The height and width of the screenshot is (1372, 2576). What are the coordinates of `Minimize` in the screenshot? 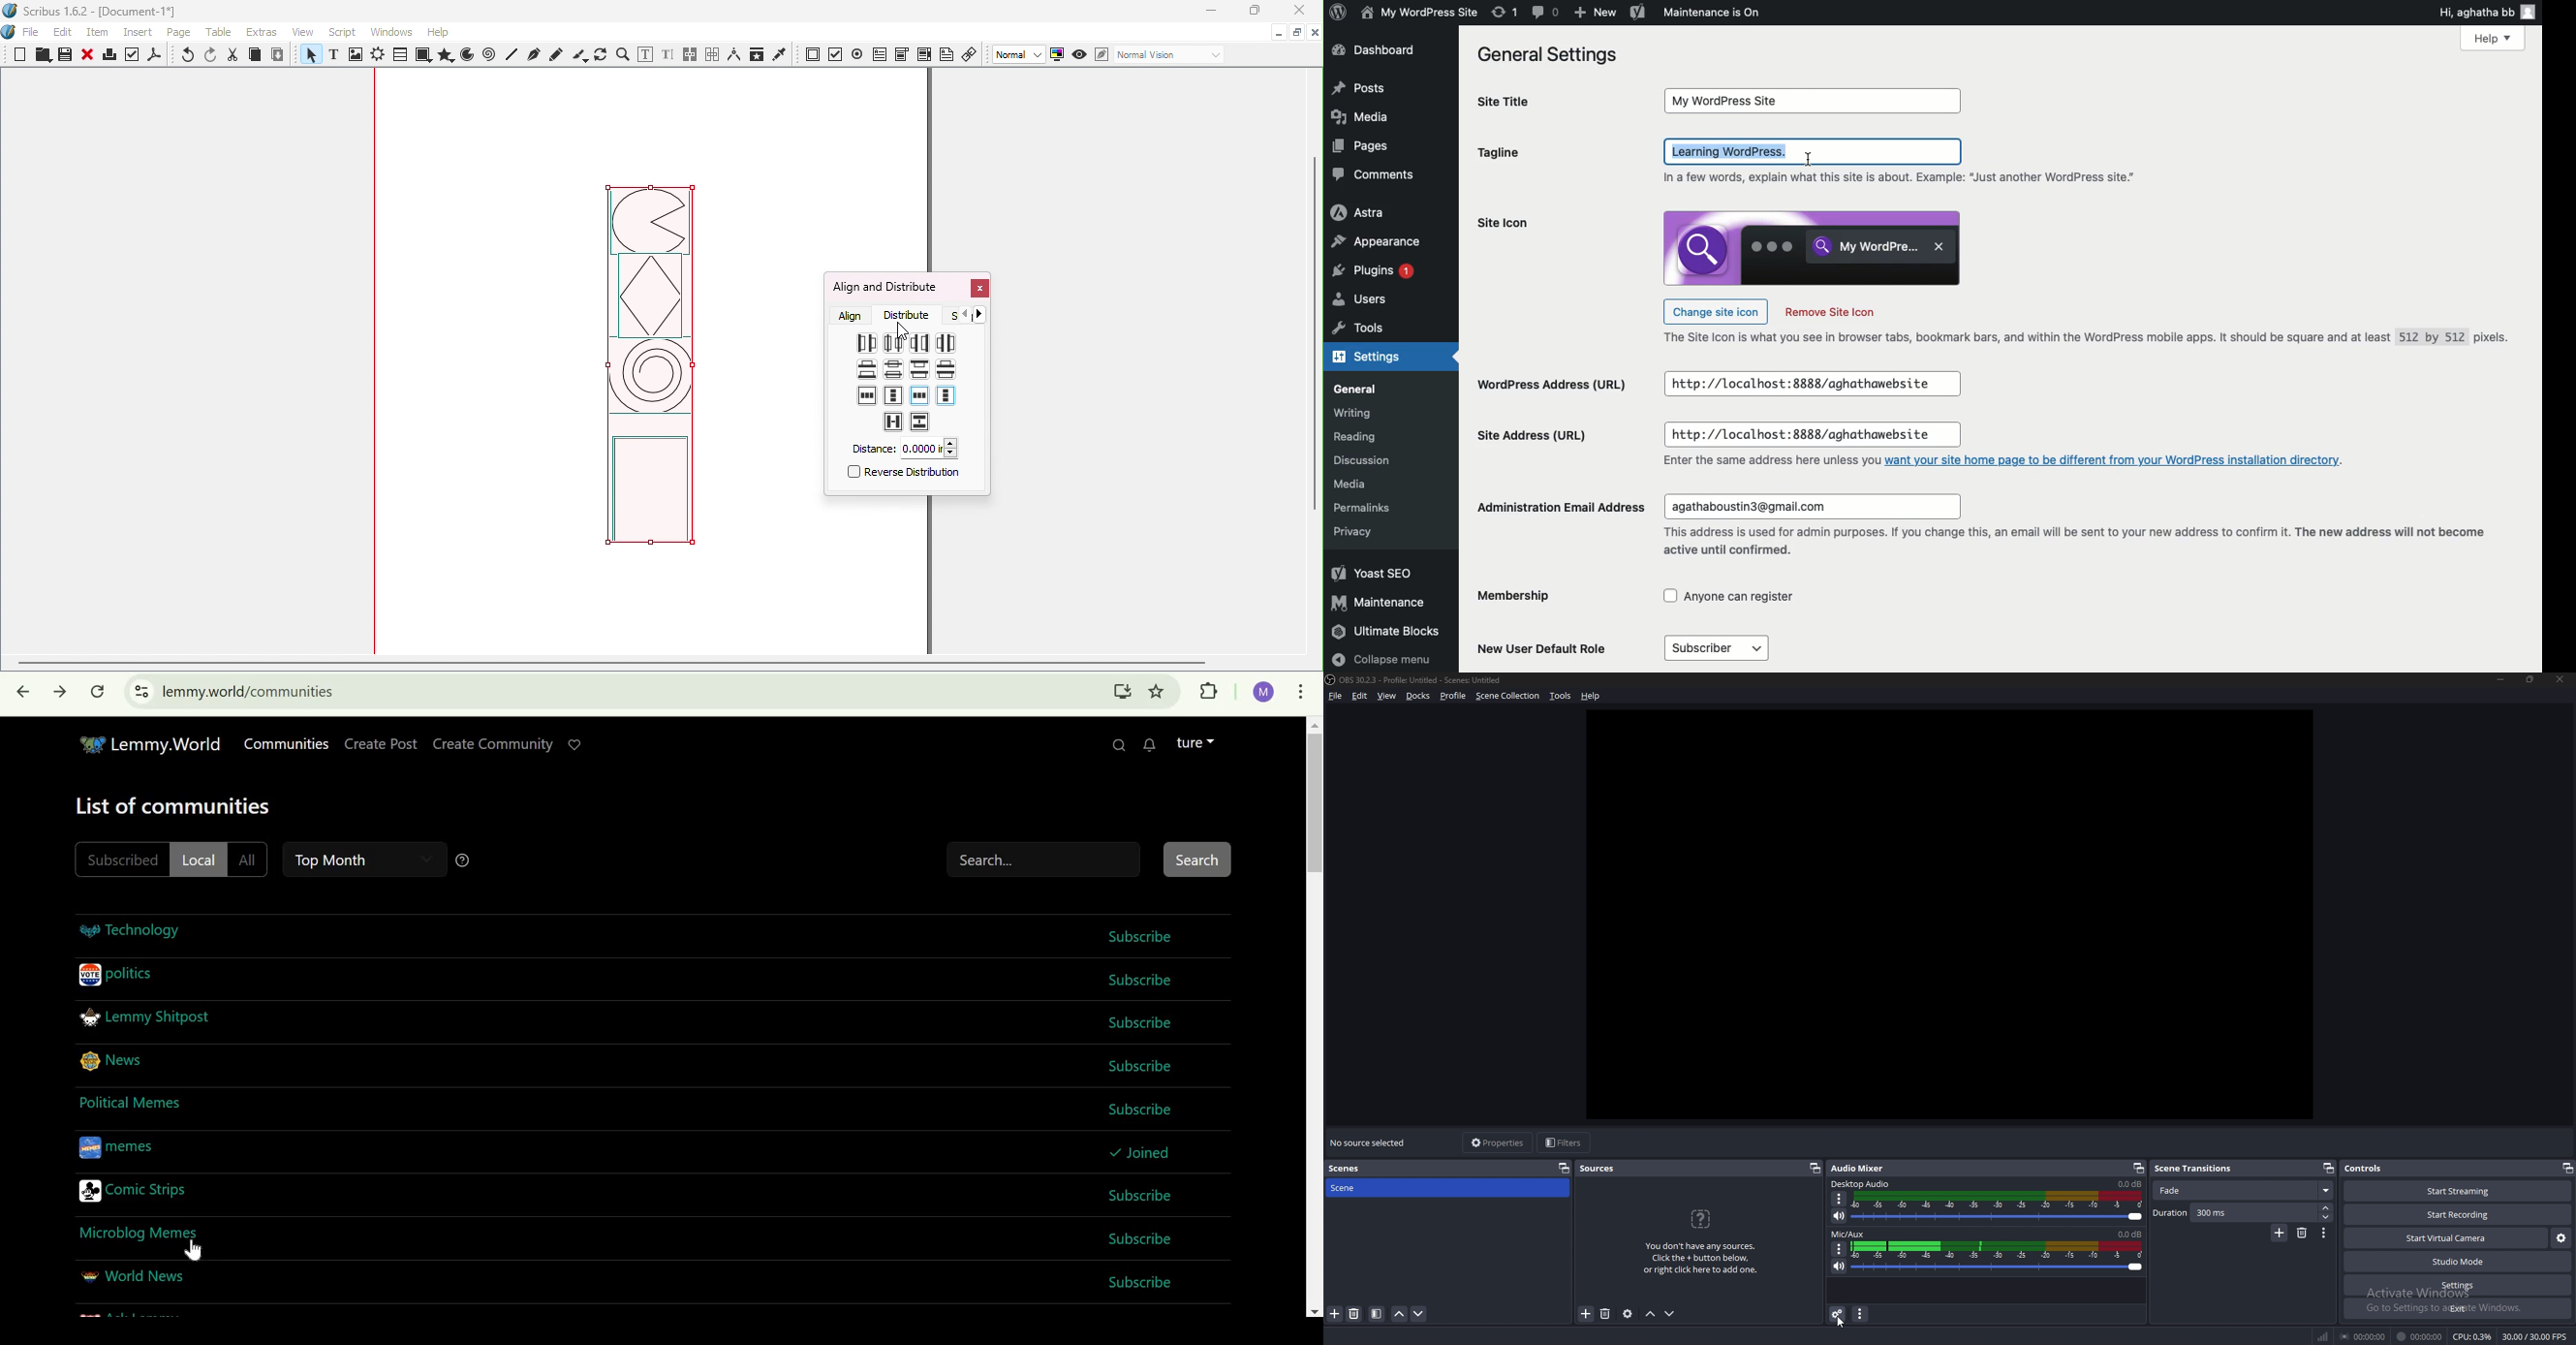 It's located at (1210, 12).